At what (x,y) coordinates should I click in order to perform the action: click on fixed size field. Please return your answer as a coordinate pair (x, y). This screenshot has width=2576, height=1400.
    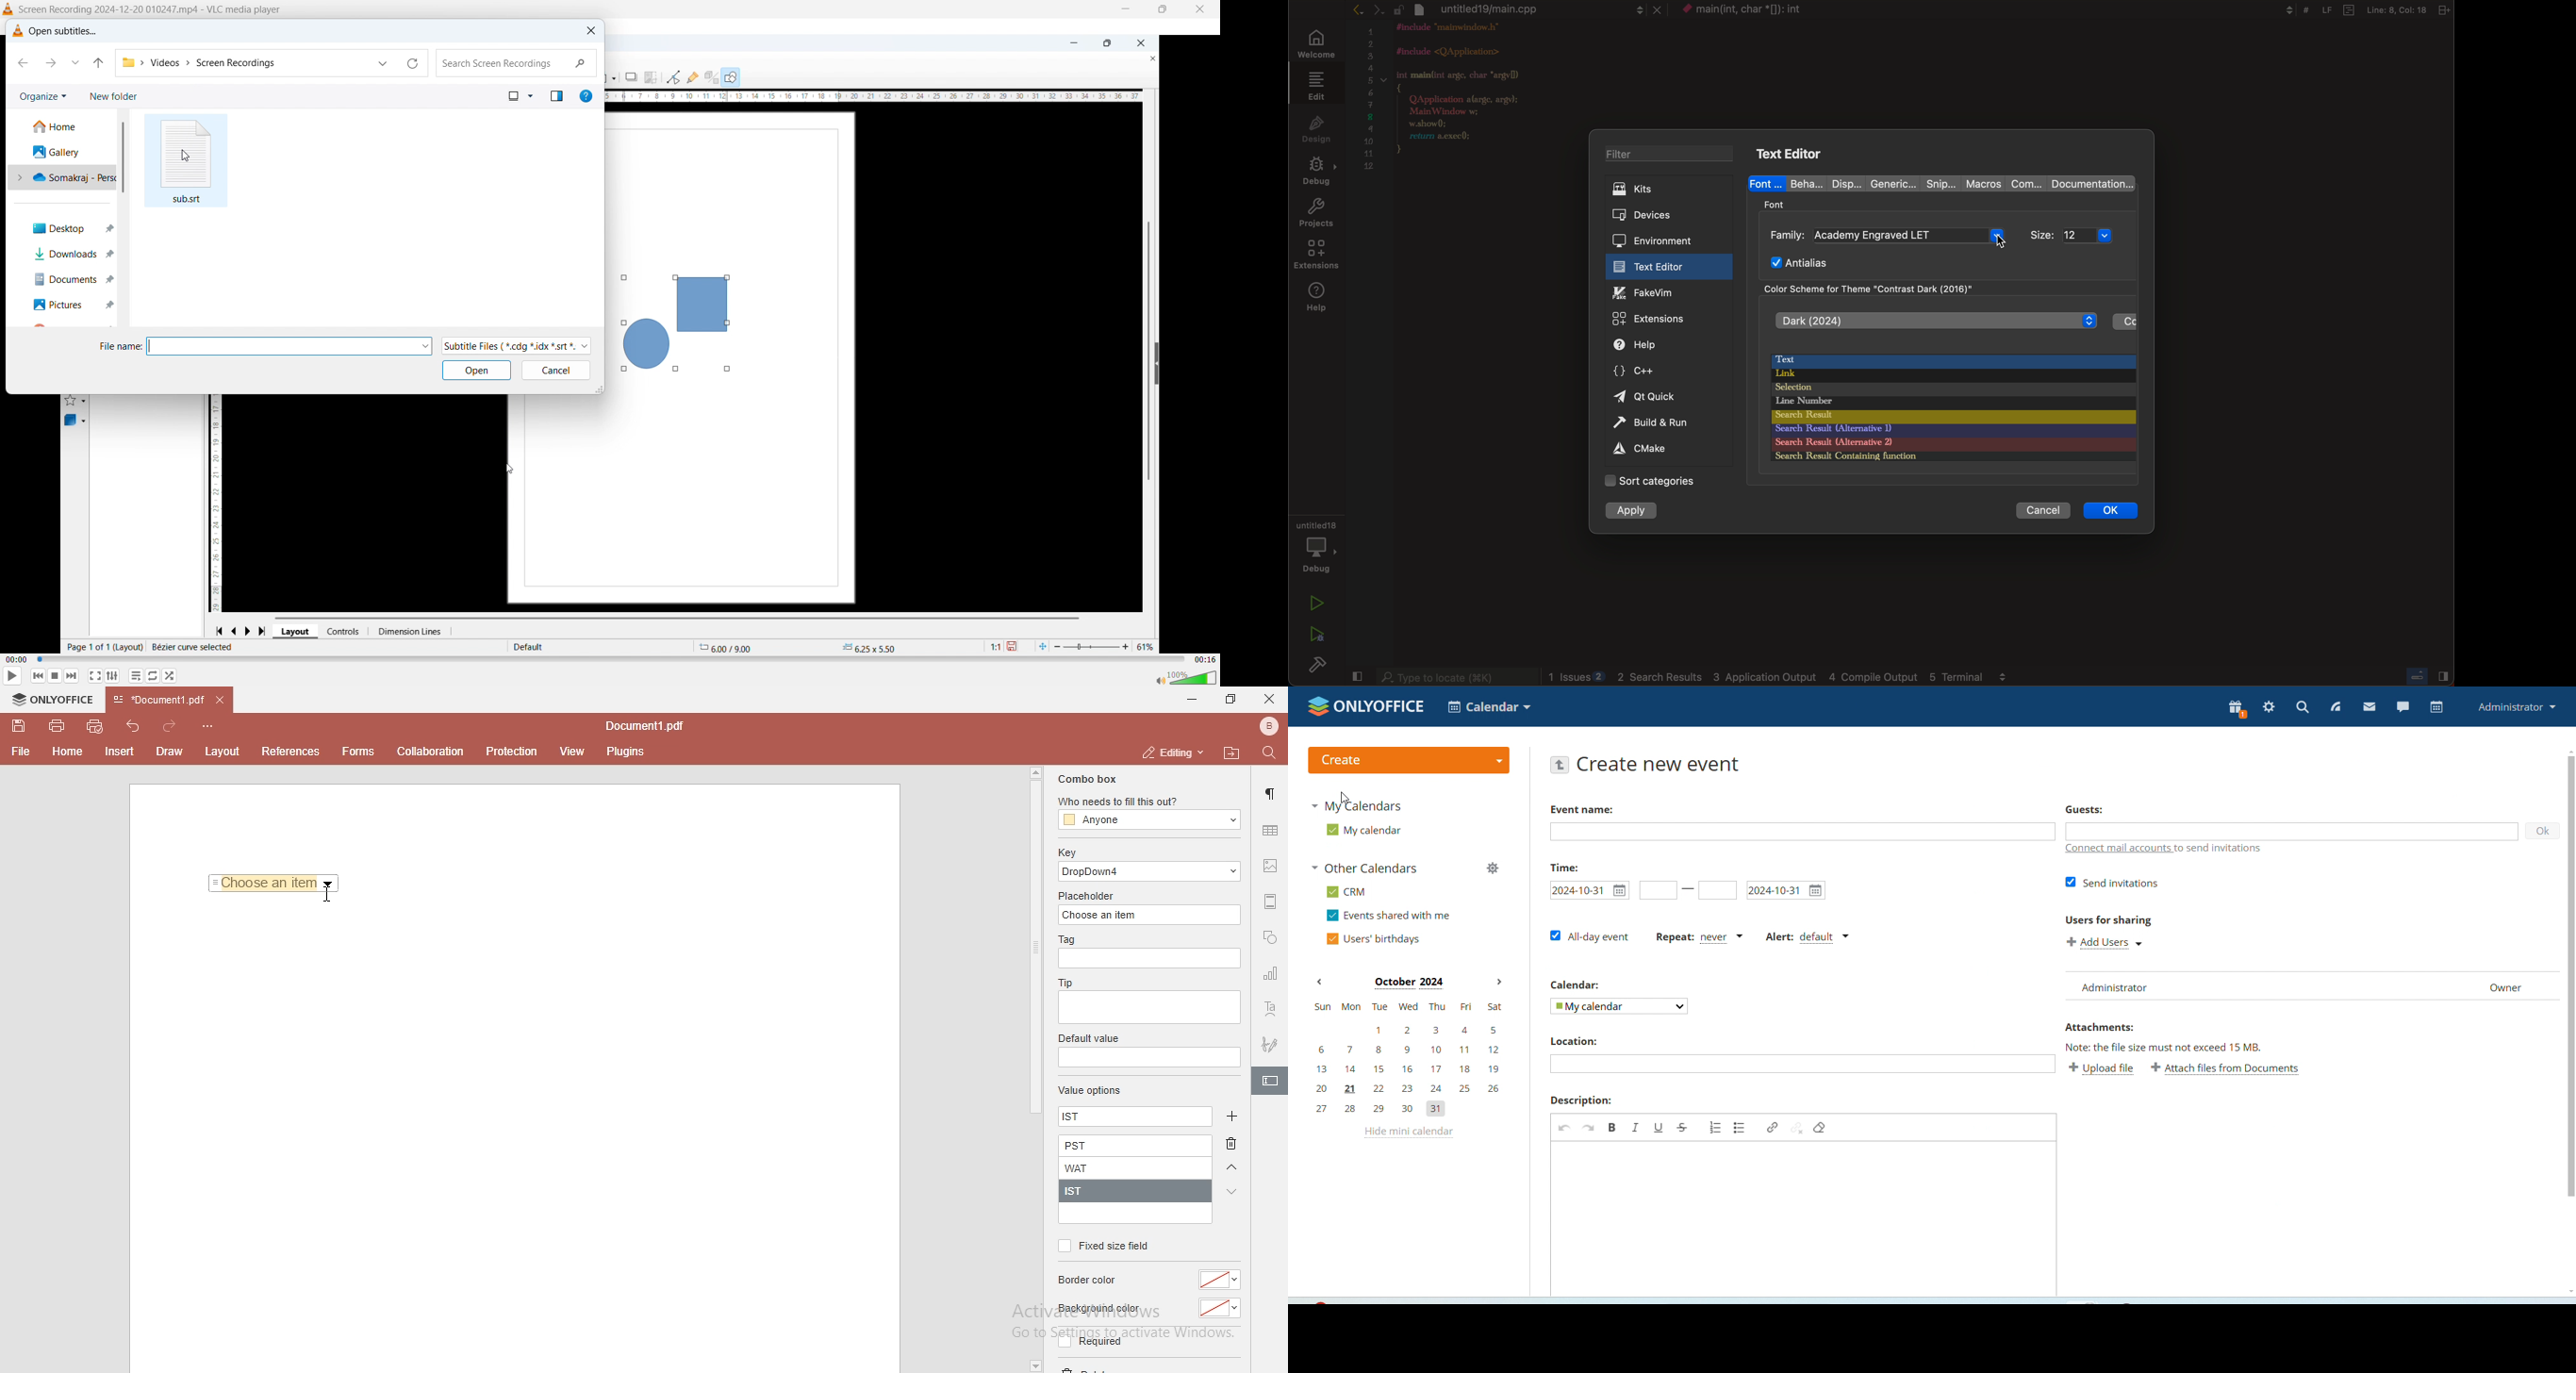
    Looking at the image, I should click on (1102, 1246).